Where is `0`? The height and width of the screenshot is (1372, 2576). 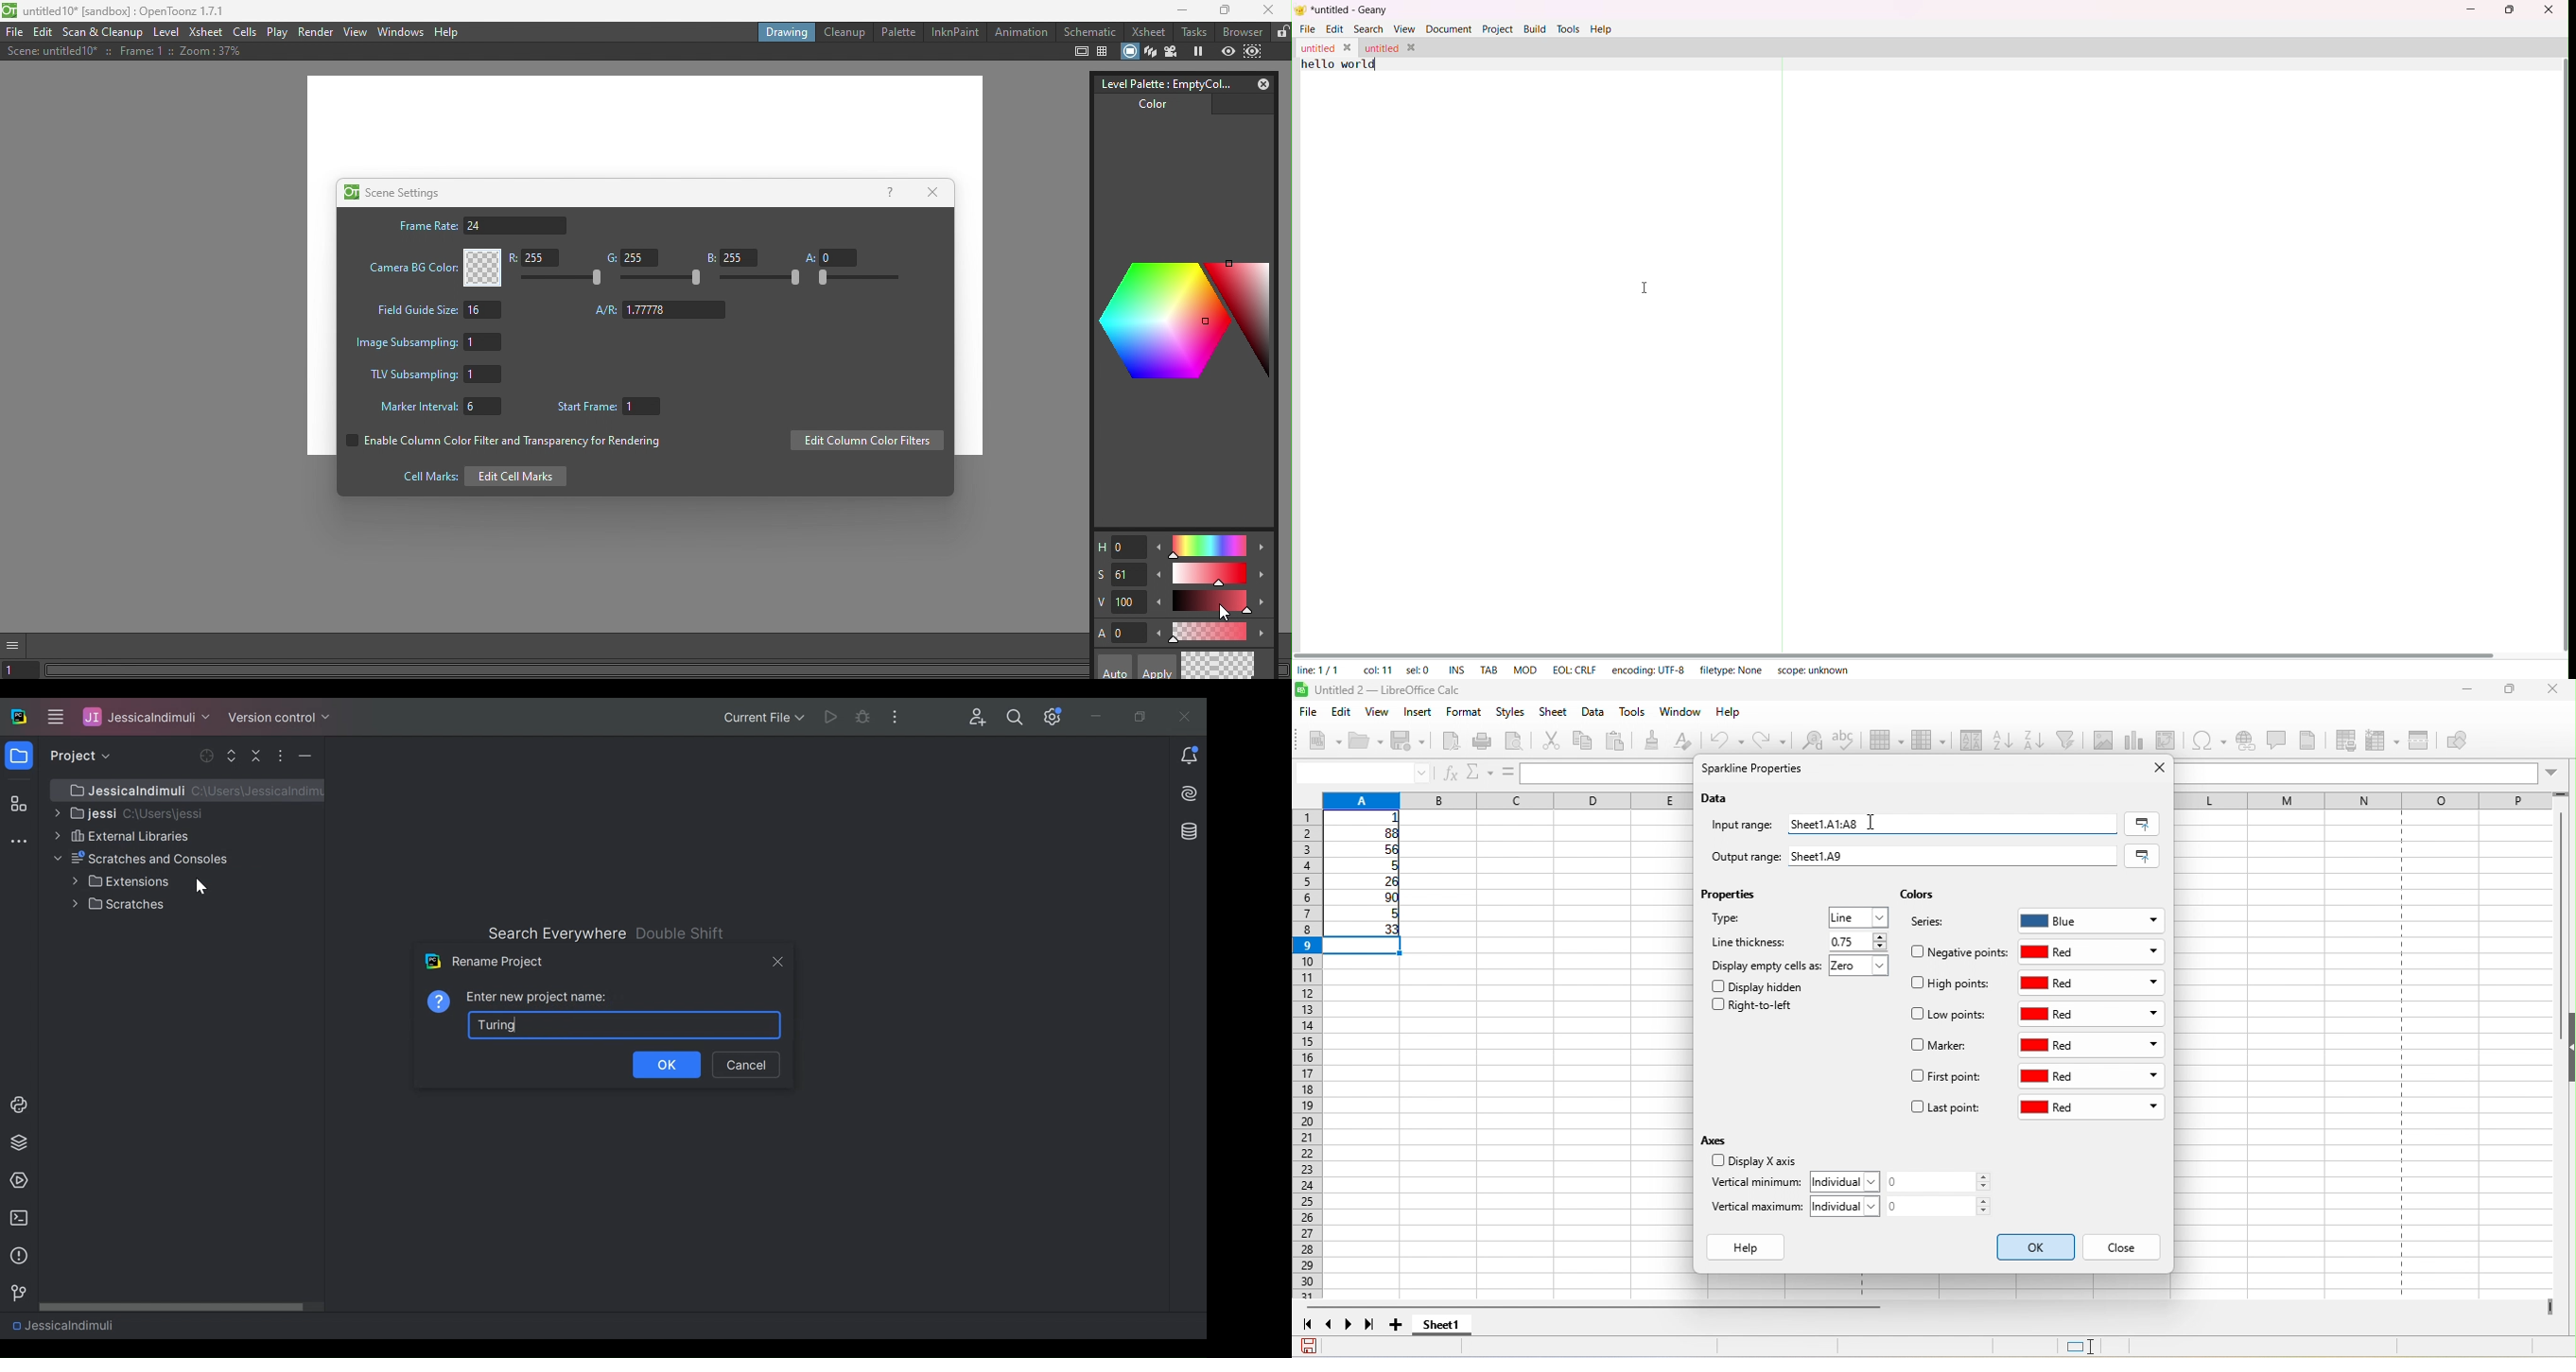
0 is located at coordinates (1944, 1206).